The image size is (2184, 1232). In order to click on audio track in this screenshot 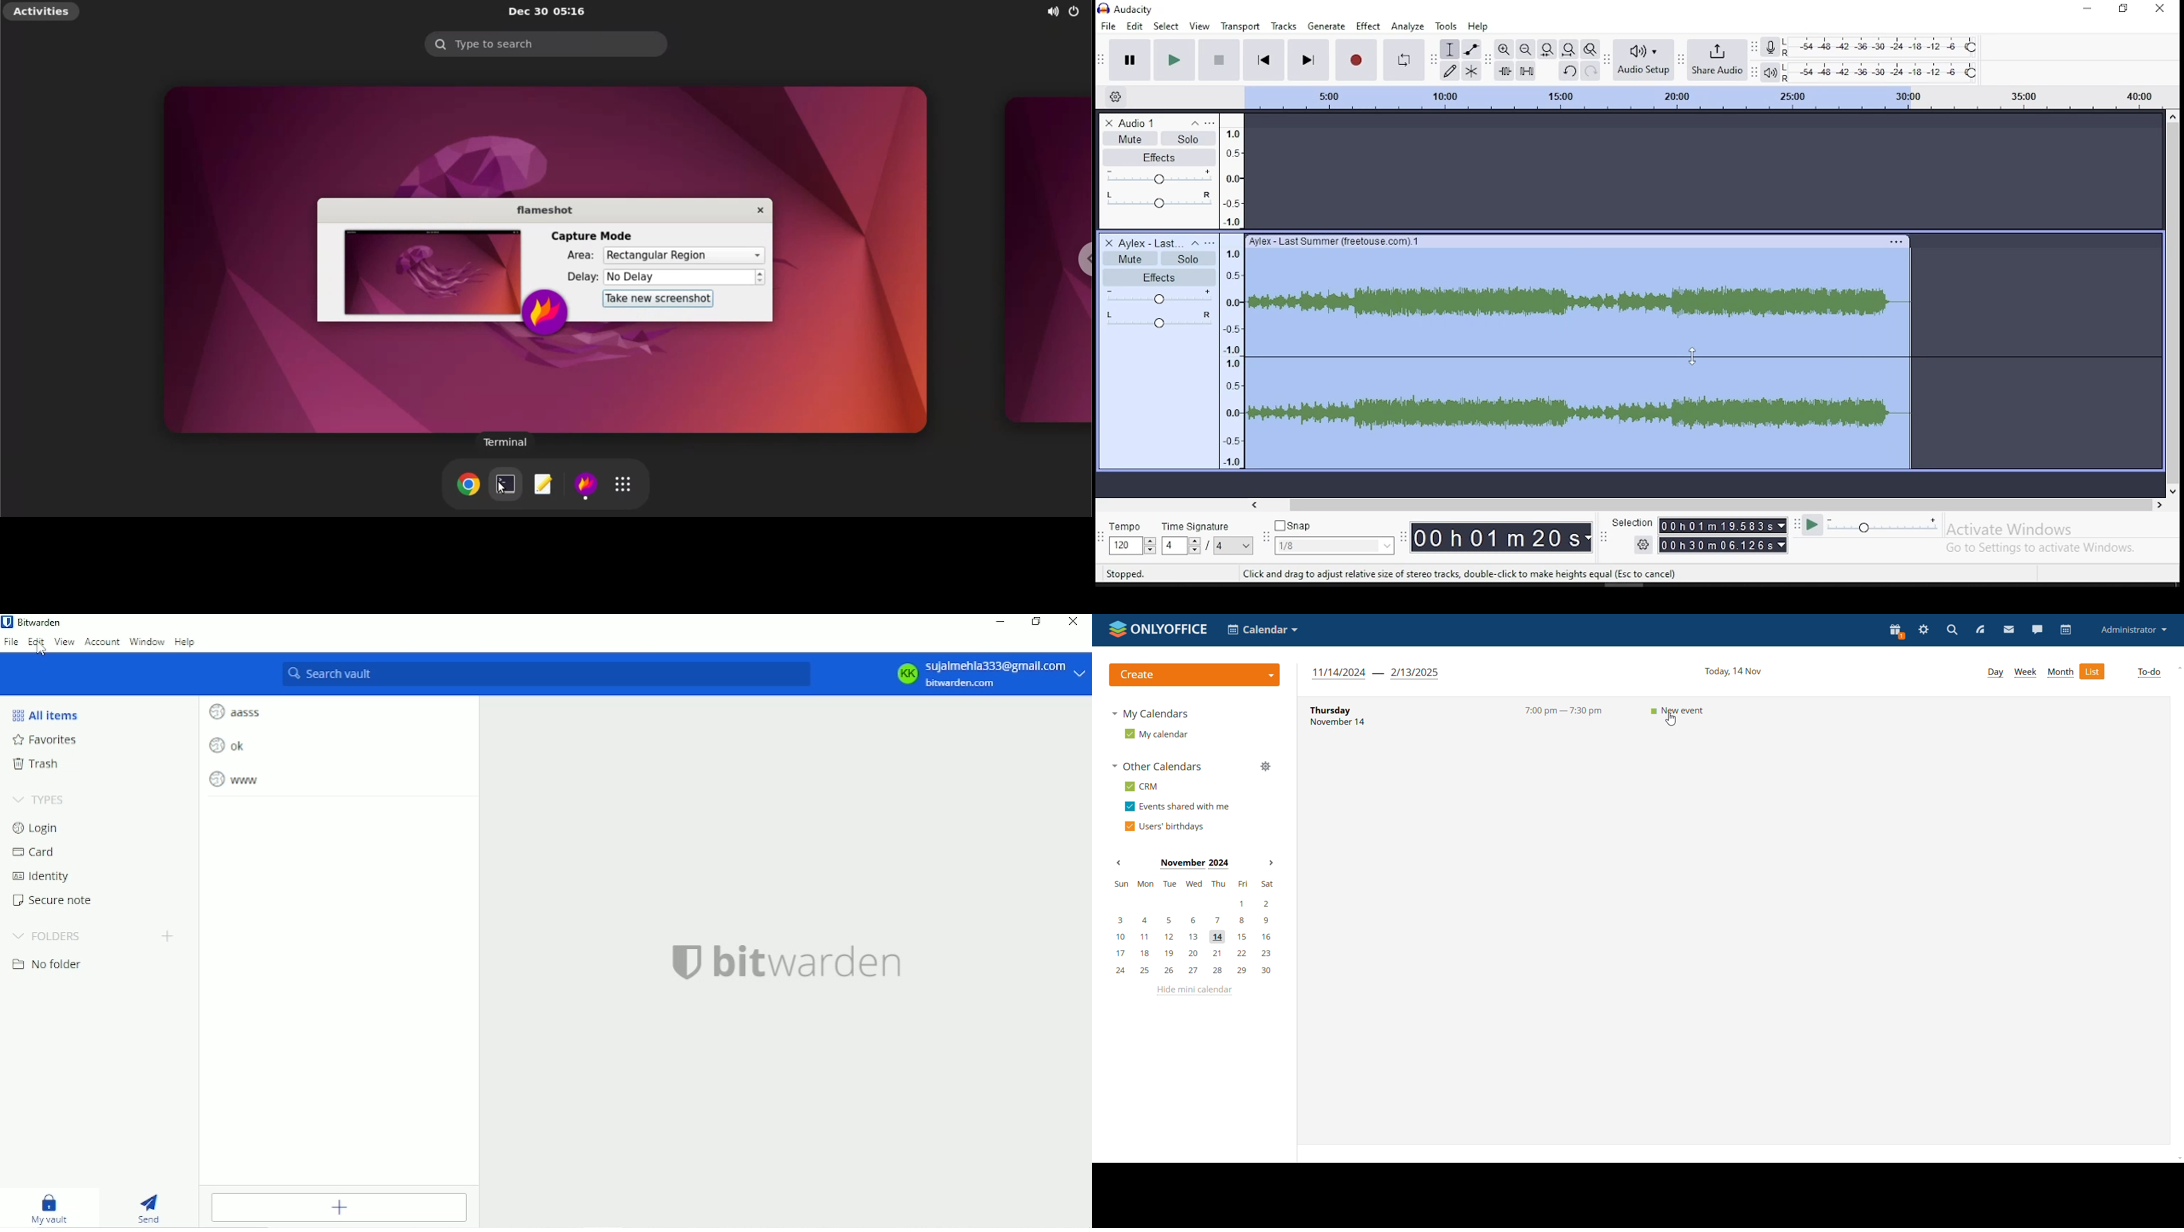, I will do `click(1581, 355)`.